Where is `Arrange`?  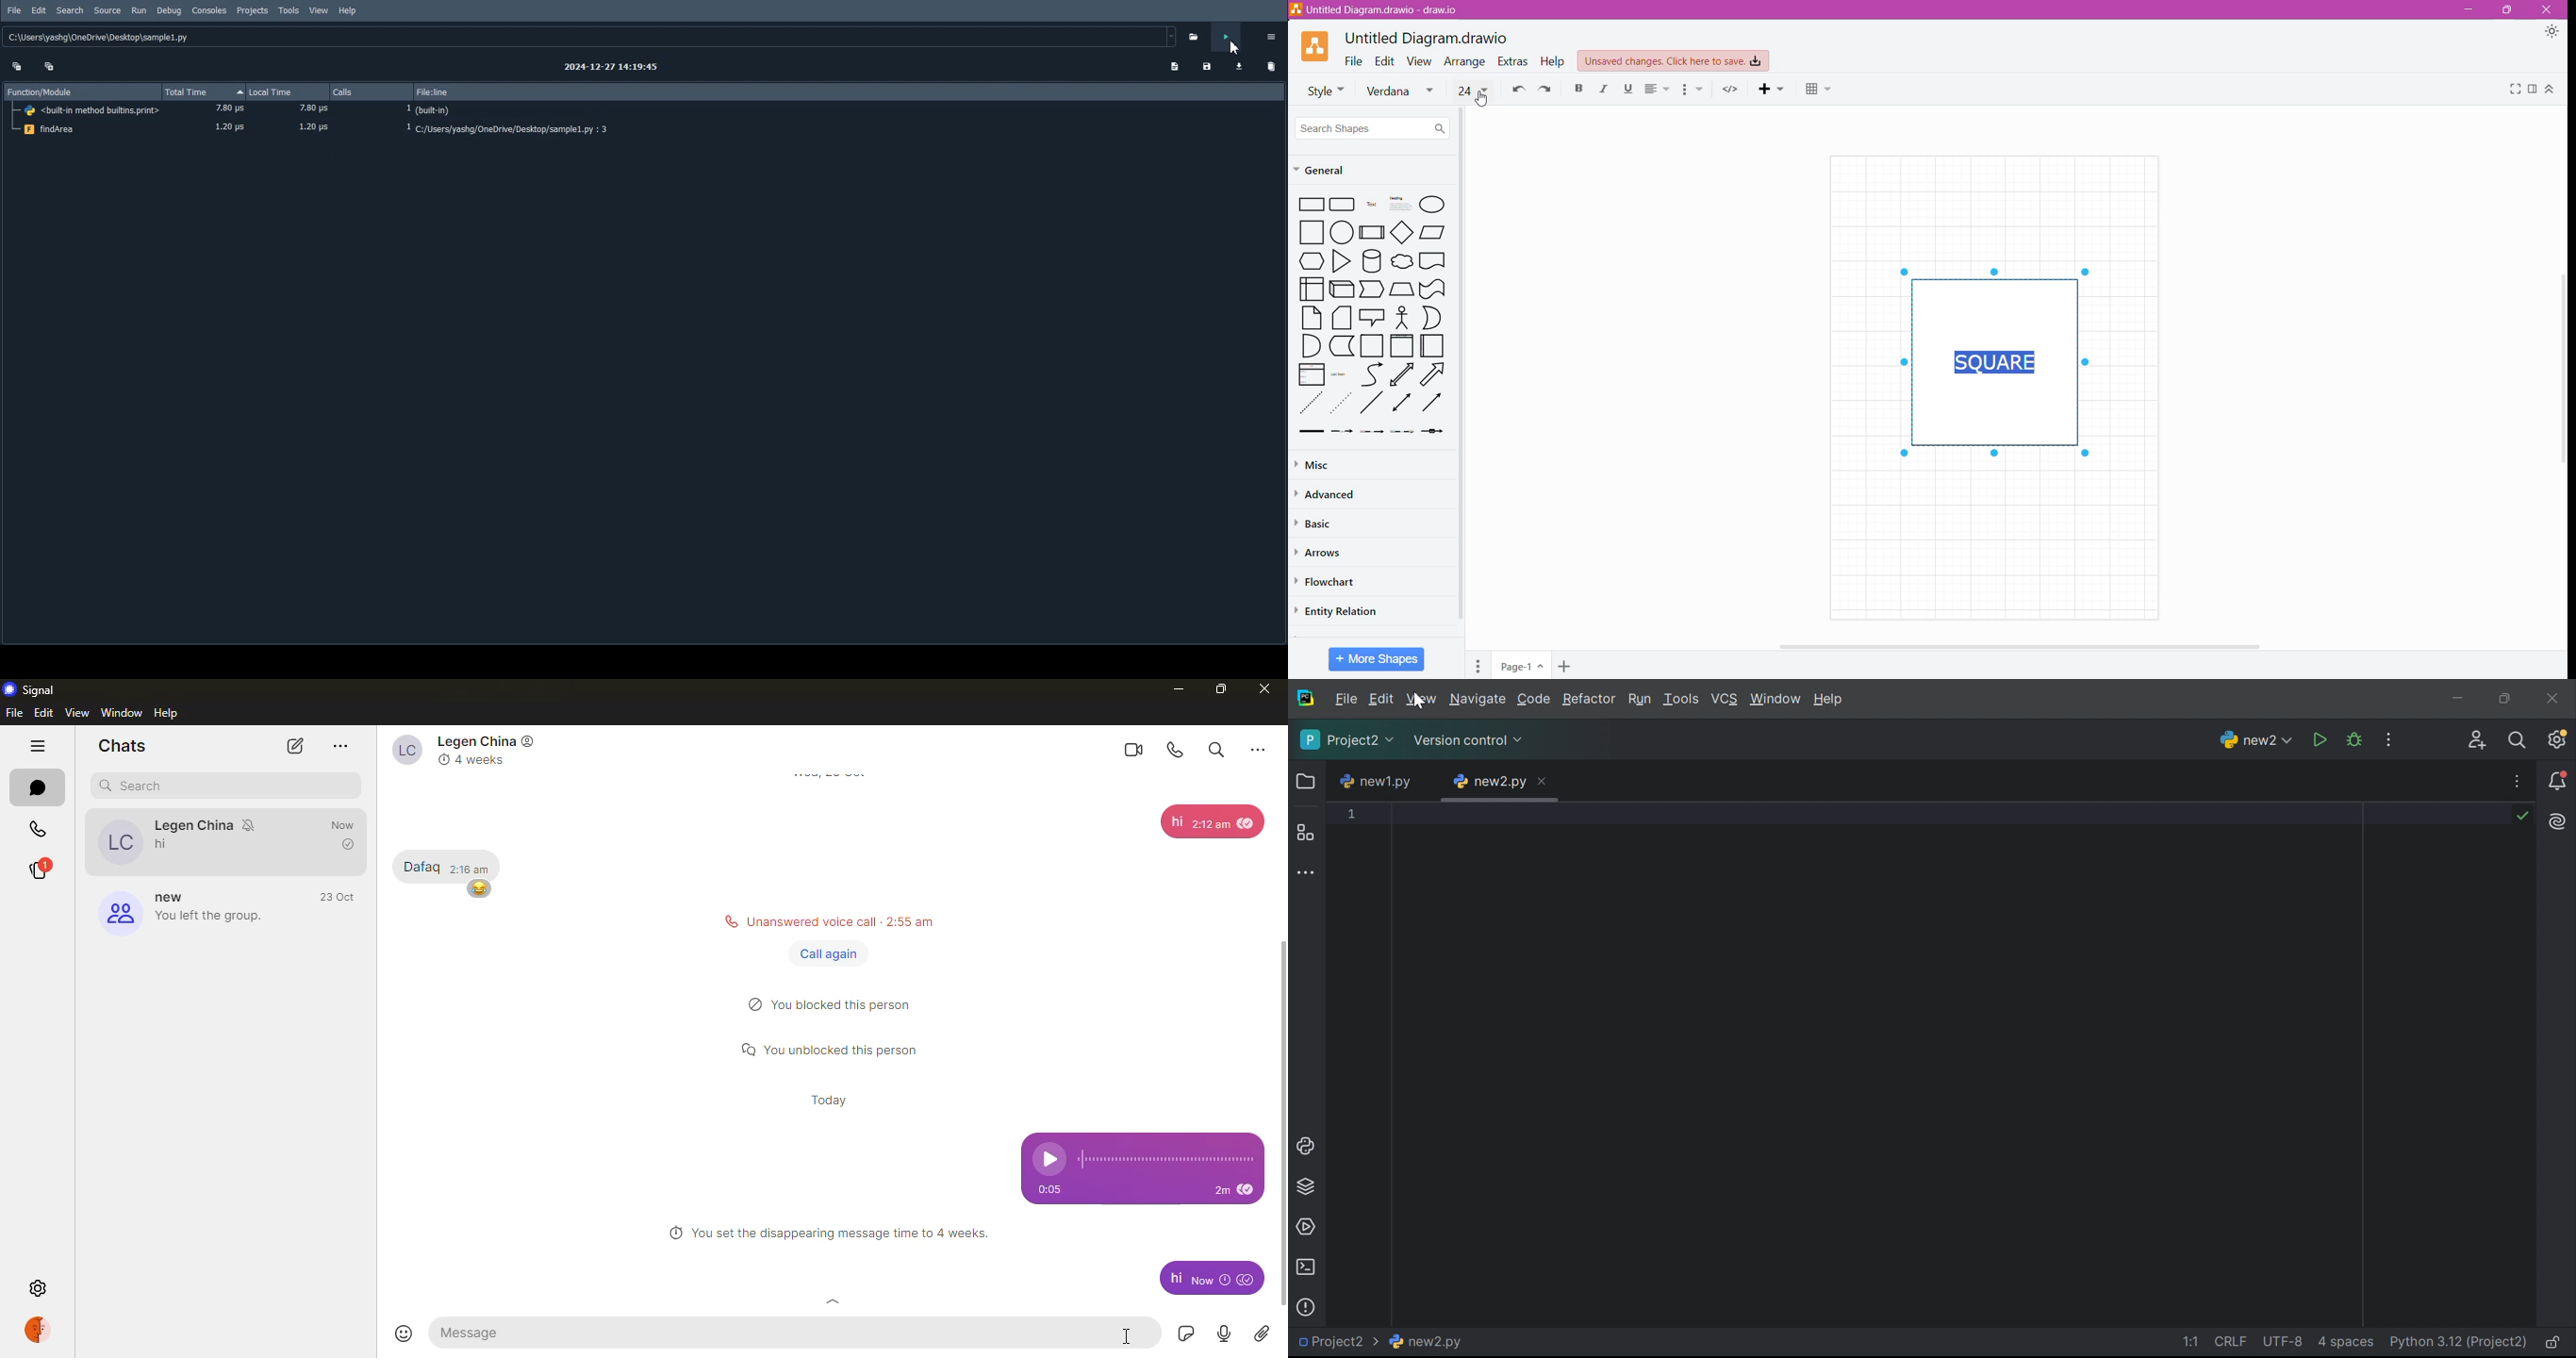 Arrange is located at coordinates (1466, 62).